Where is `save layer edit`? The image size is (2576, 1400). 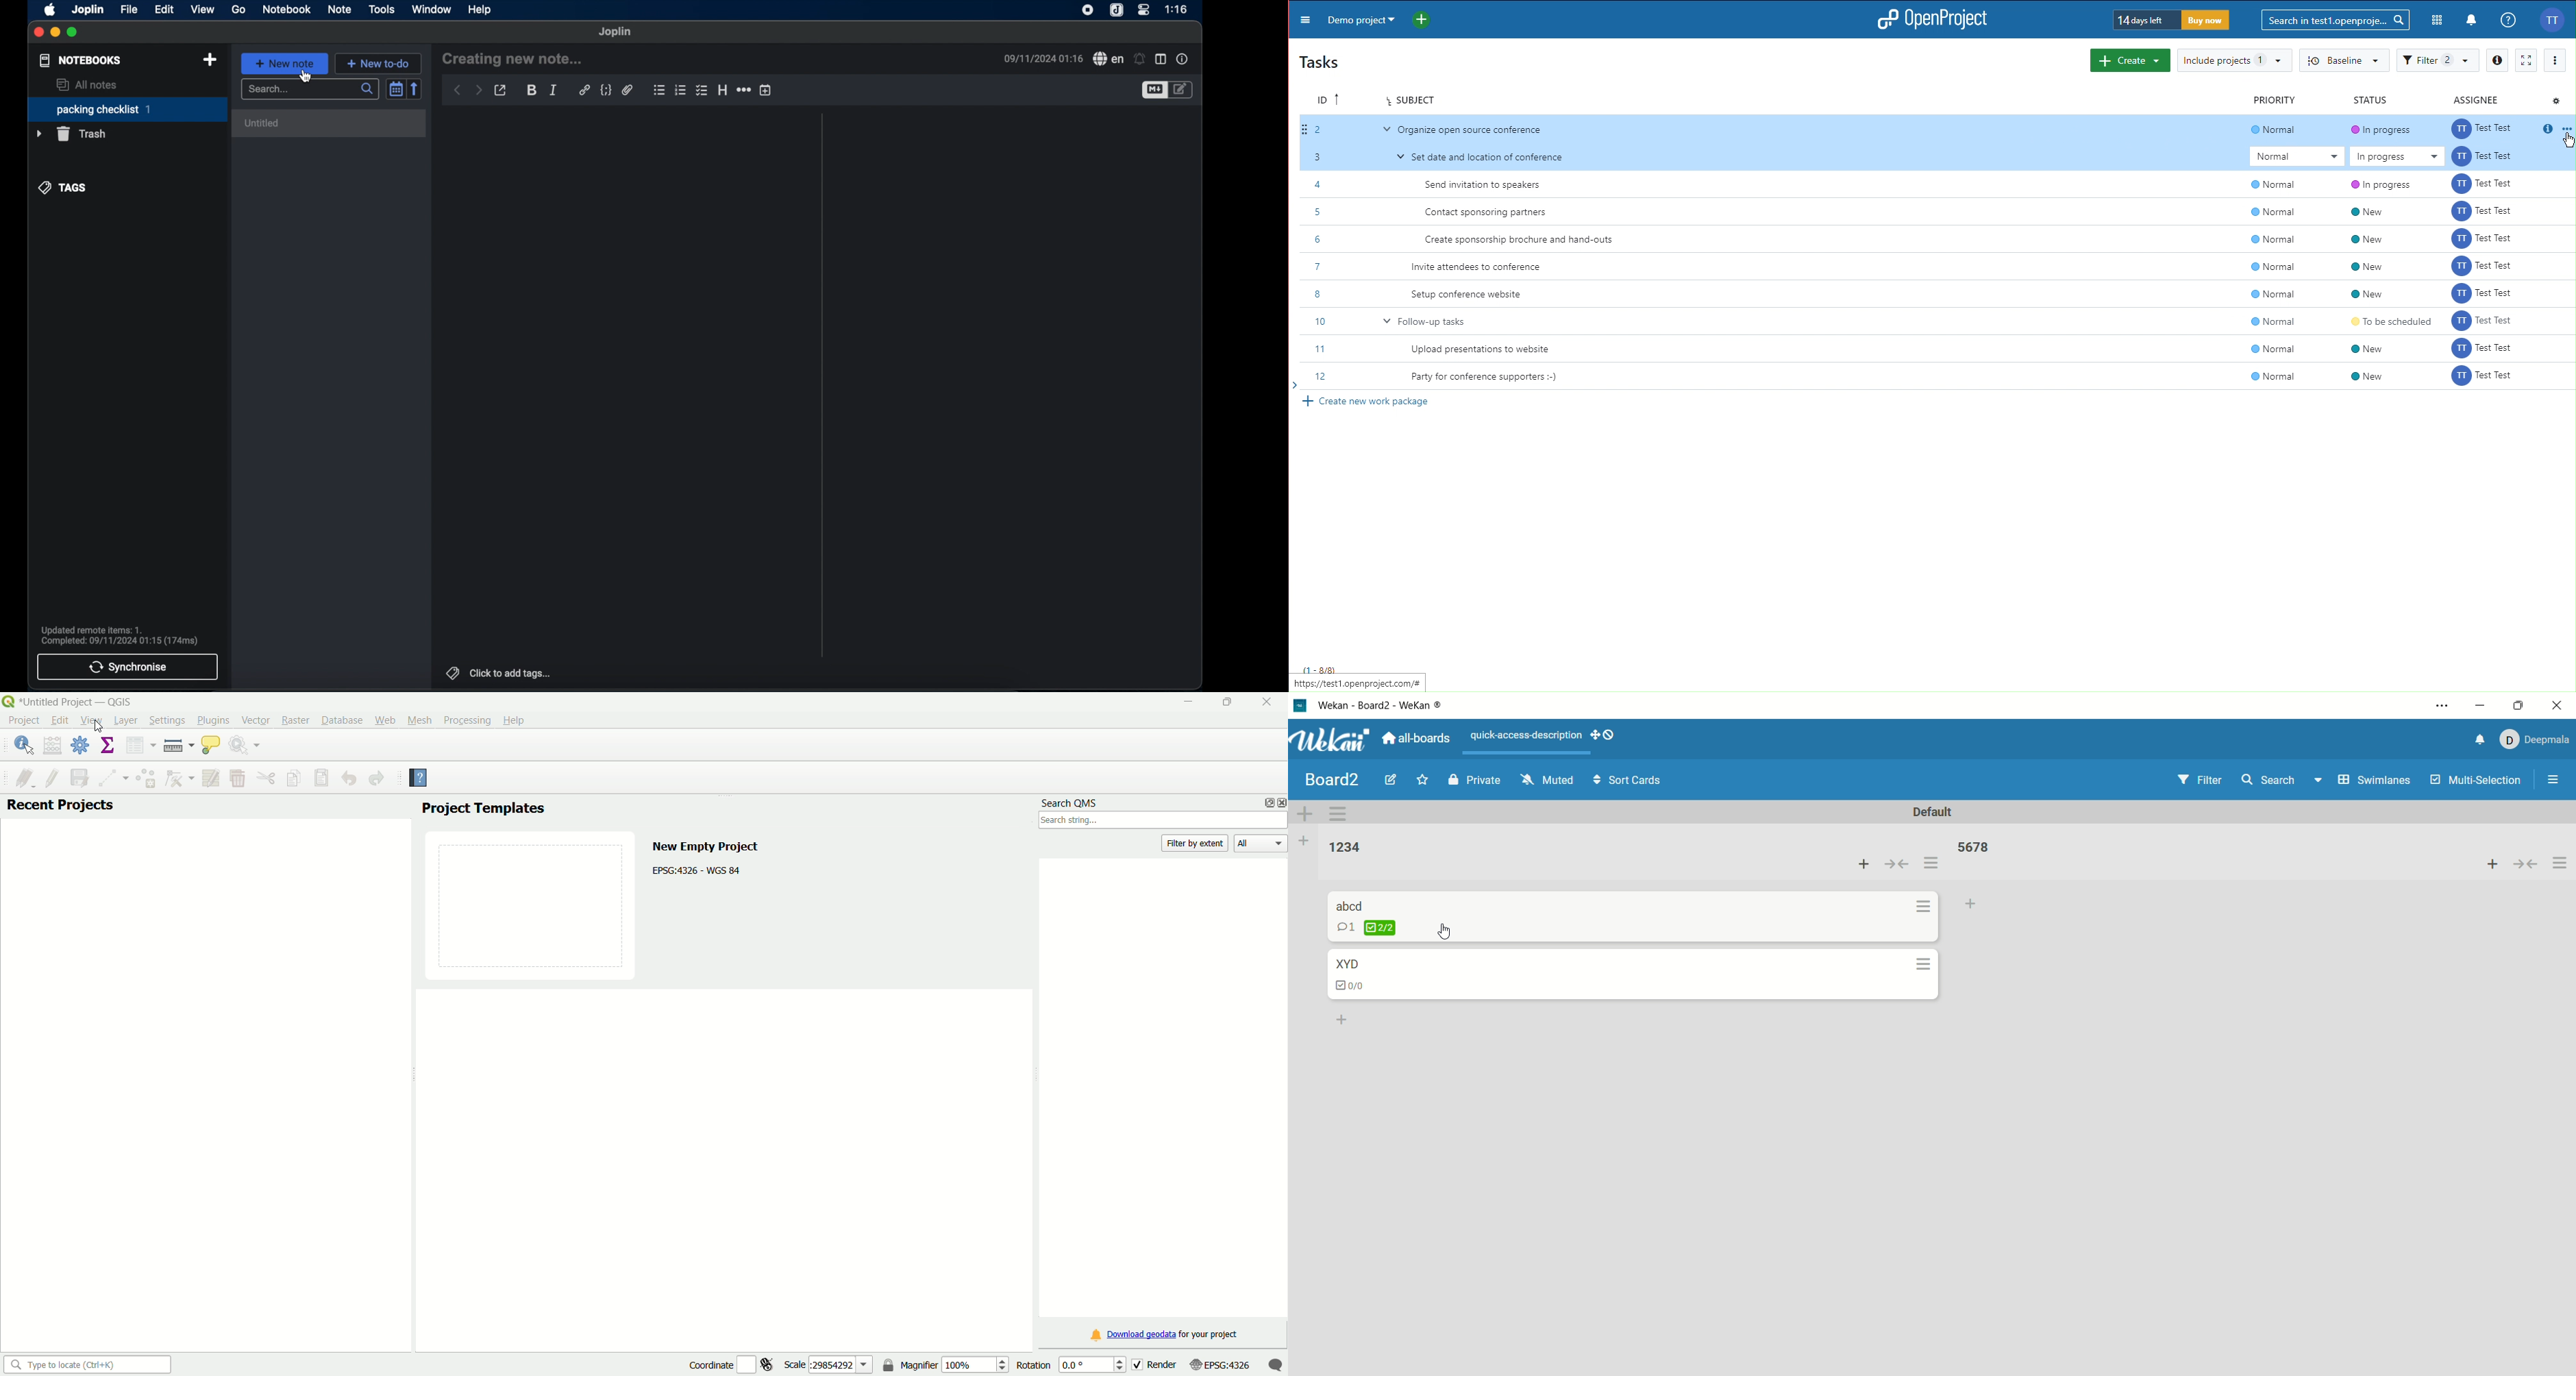
save layer edit is located at coordinates (78, 777).